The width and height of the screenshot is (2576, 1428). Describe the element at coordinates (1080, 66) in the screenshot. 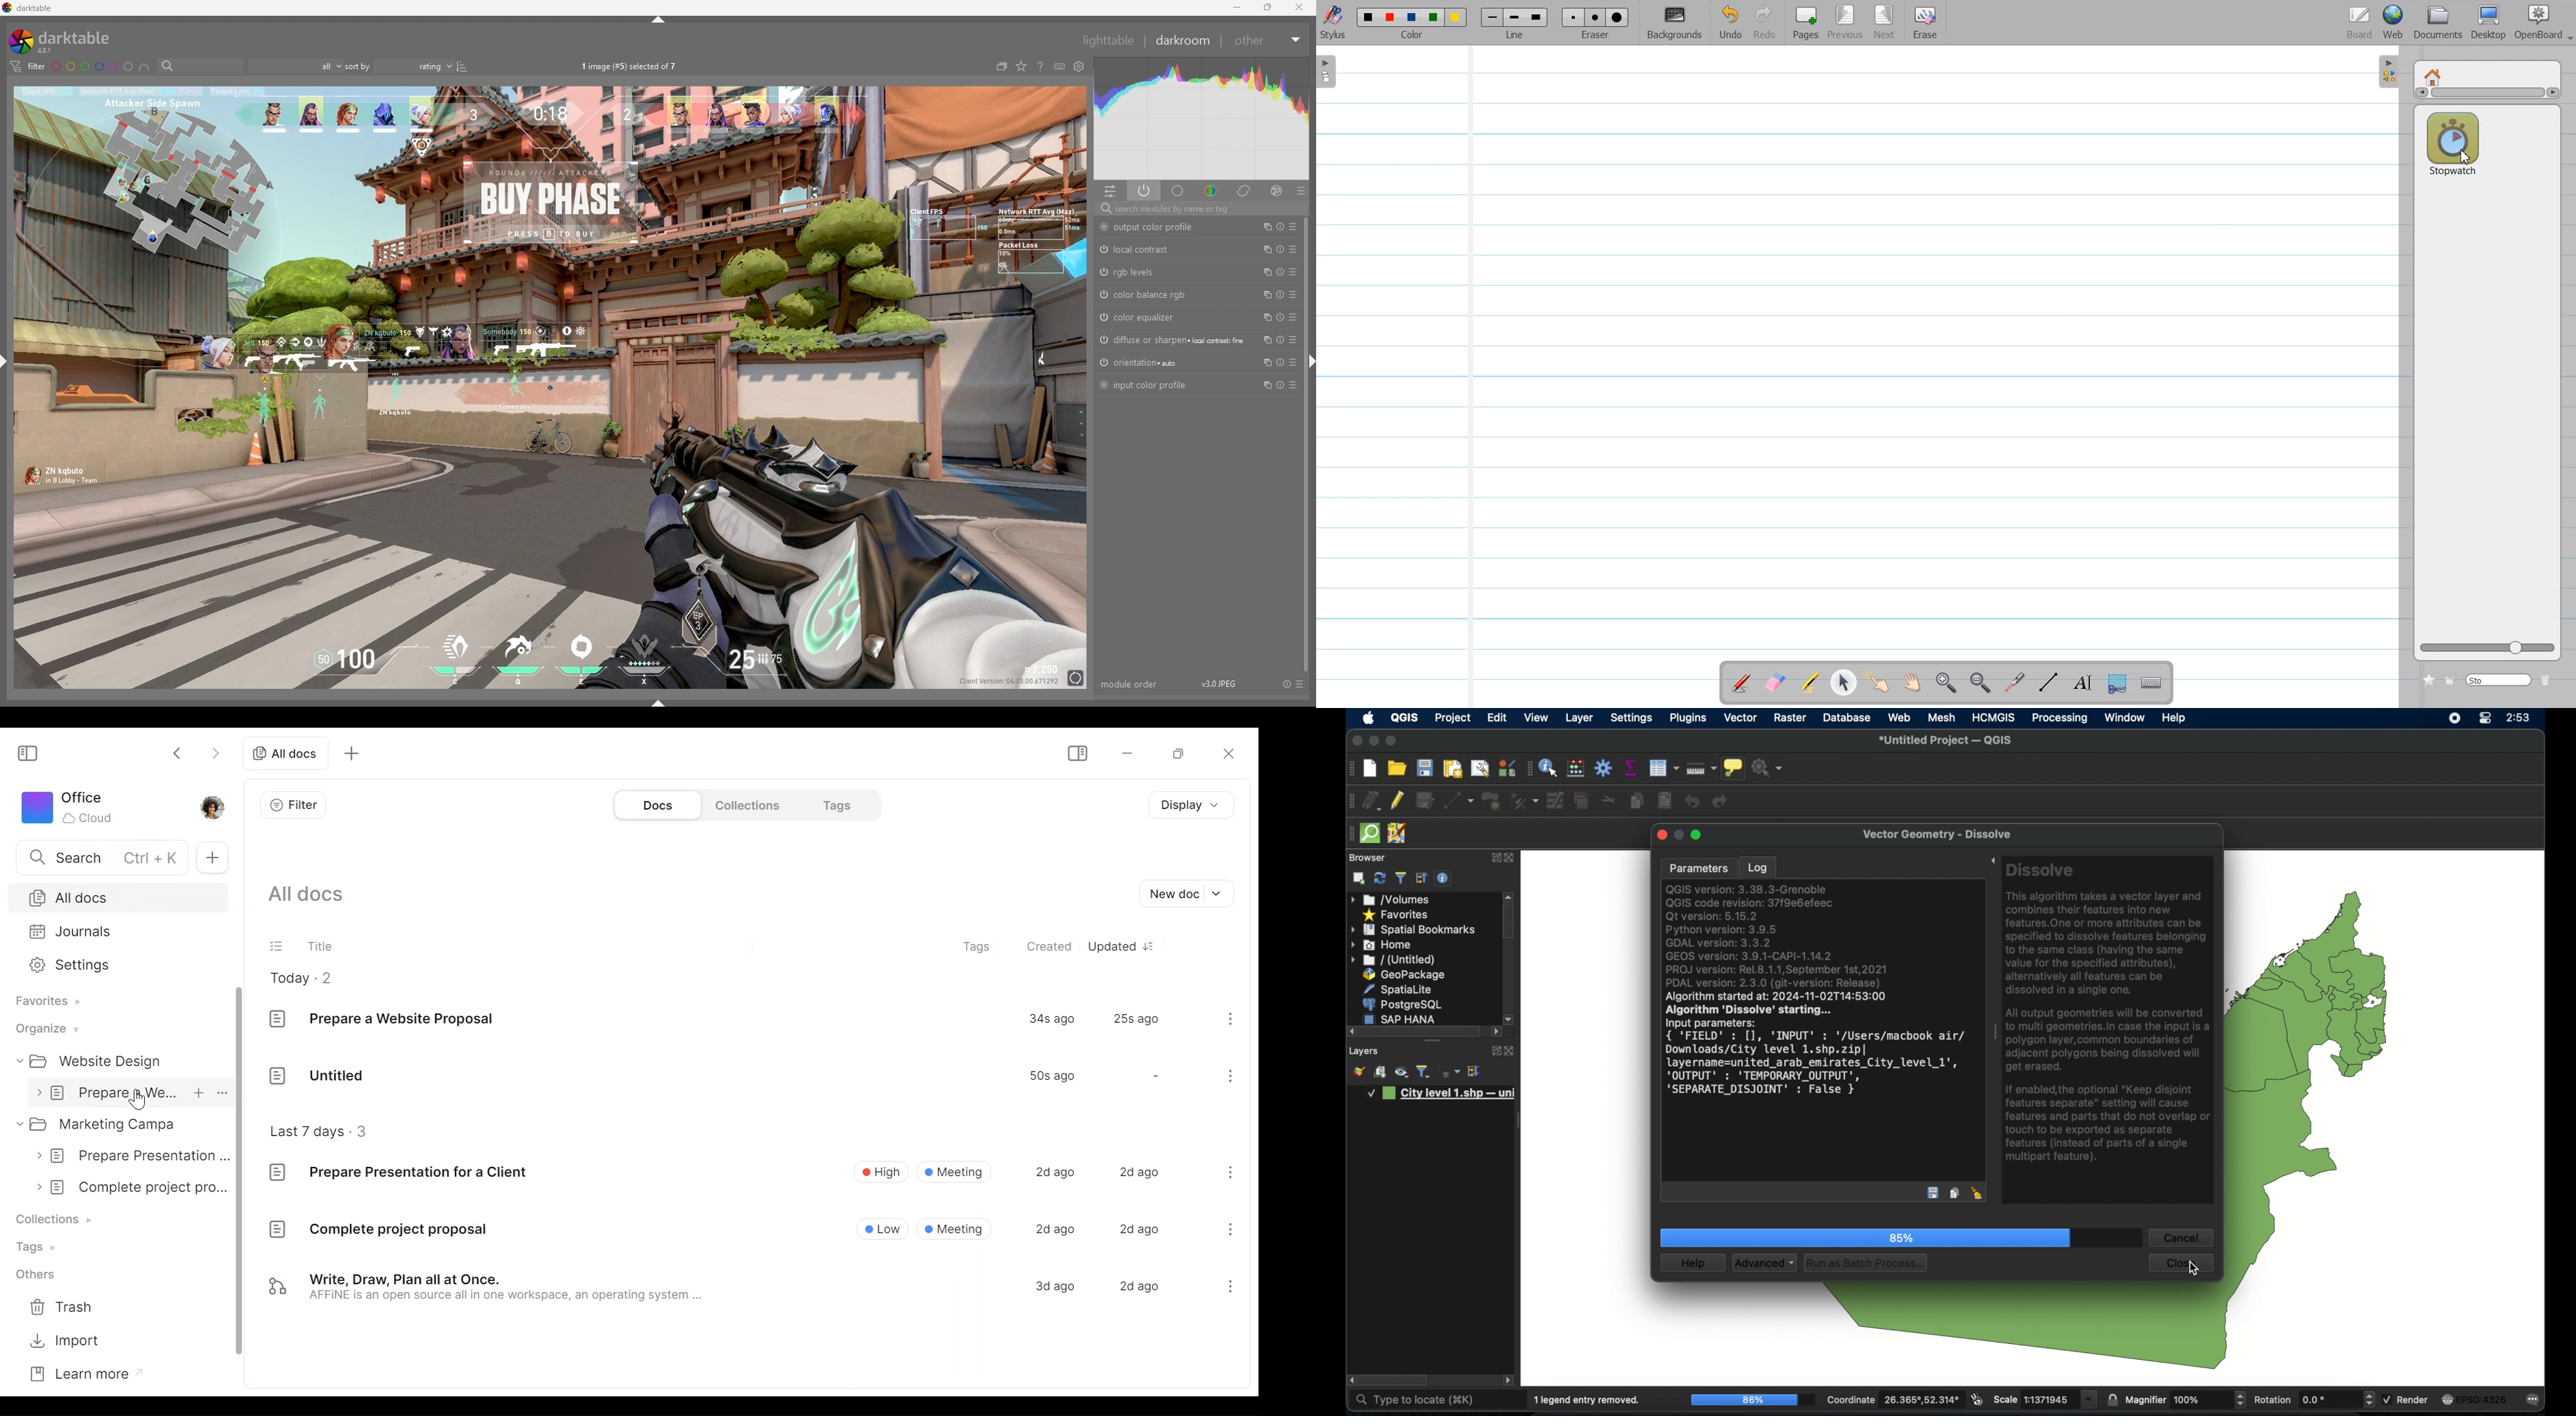

I see `show global preferences` at that location.